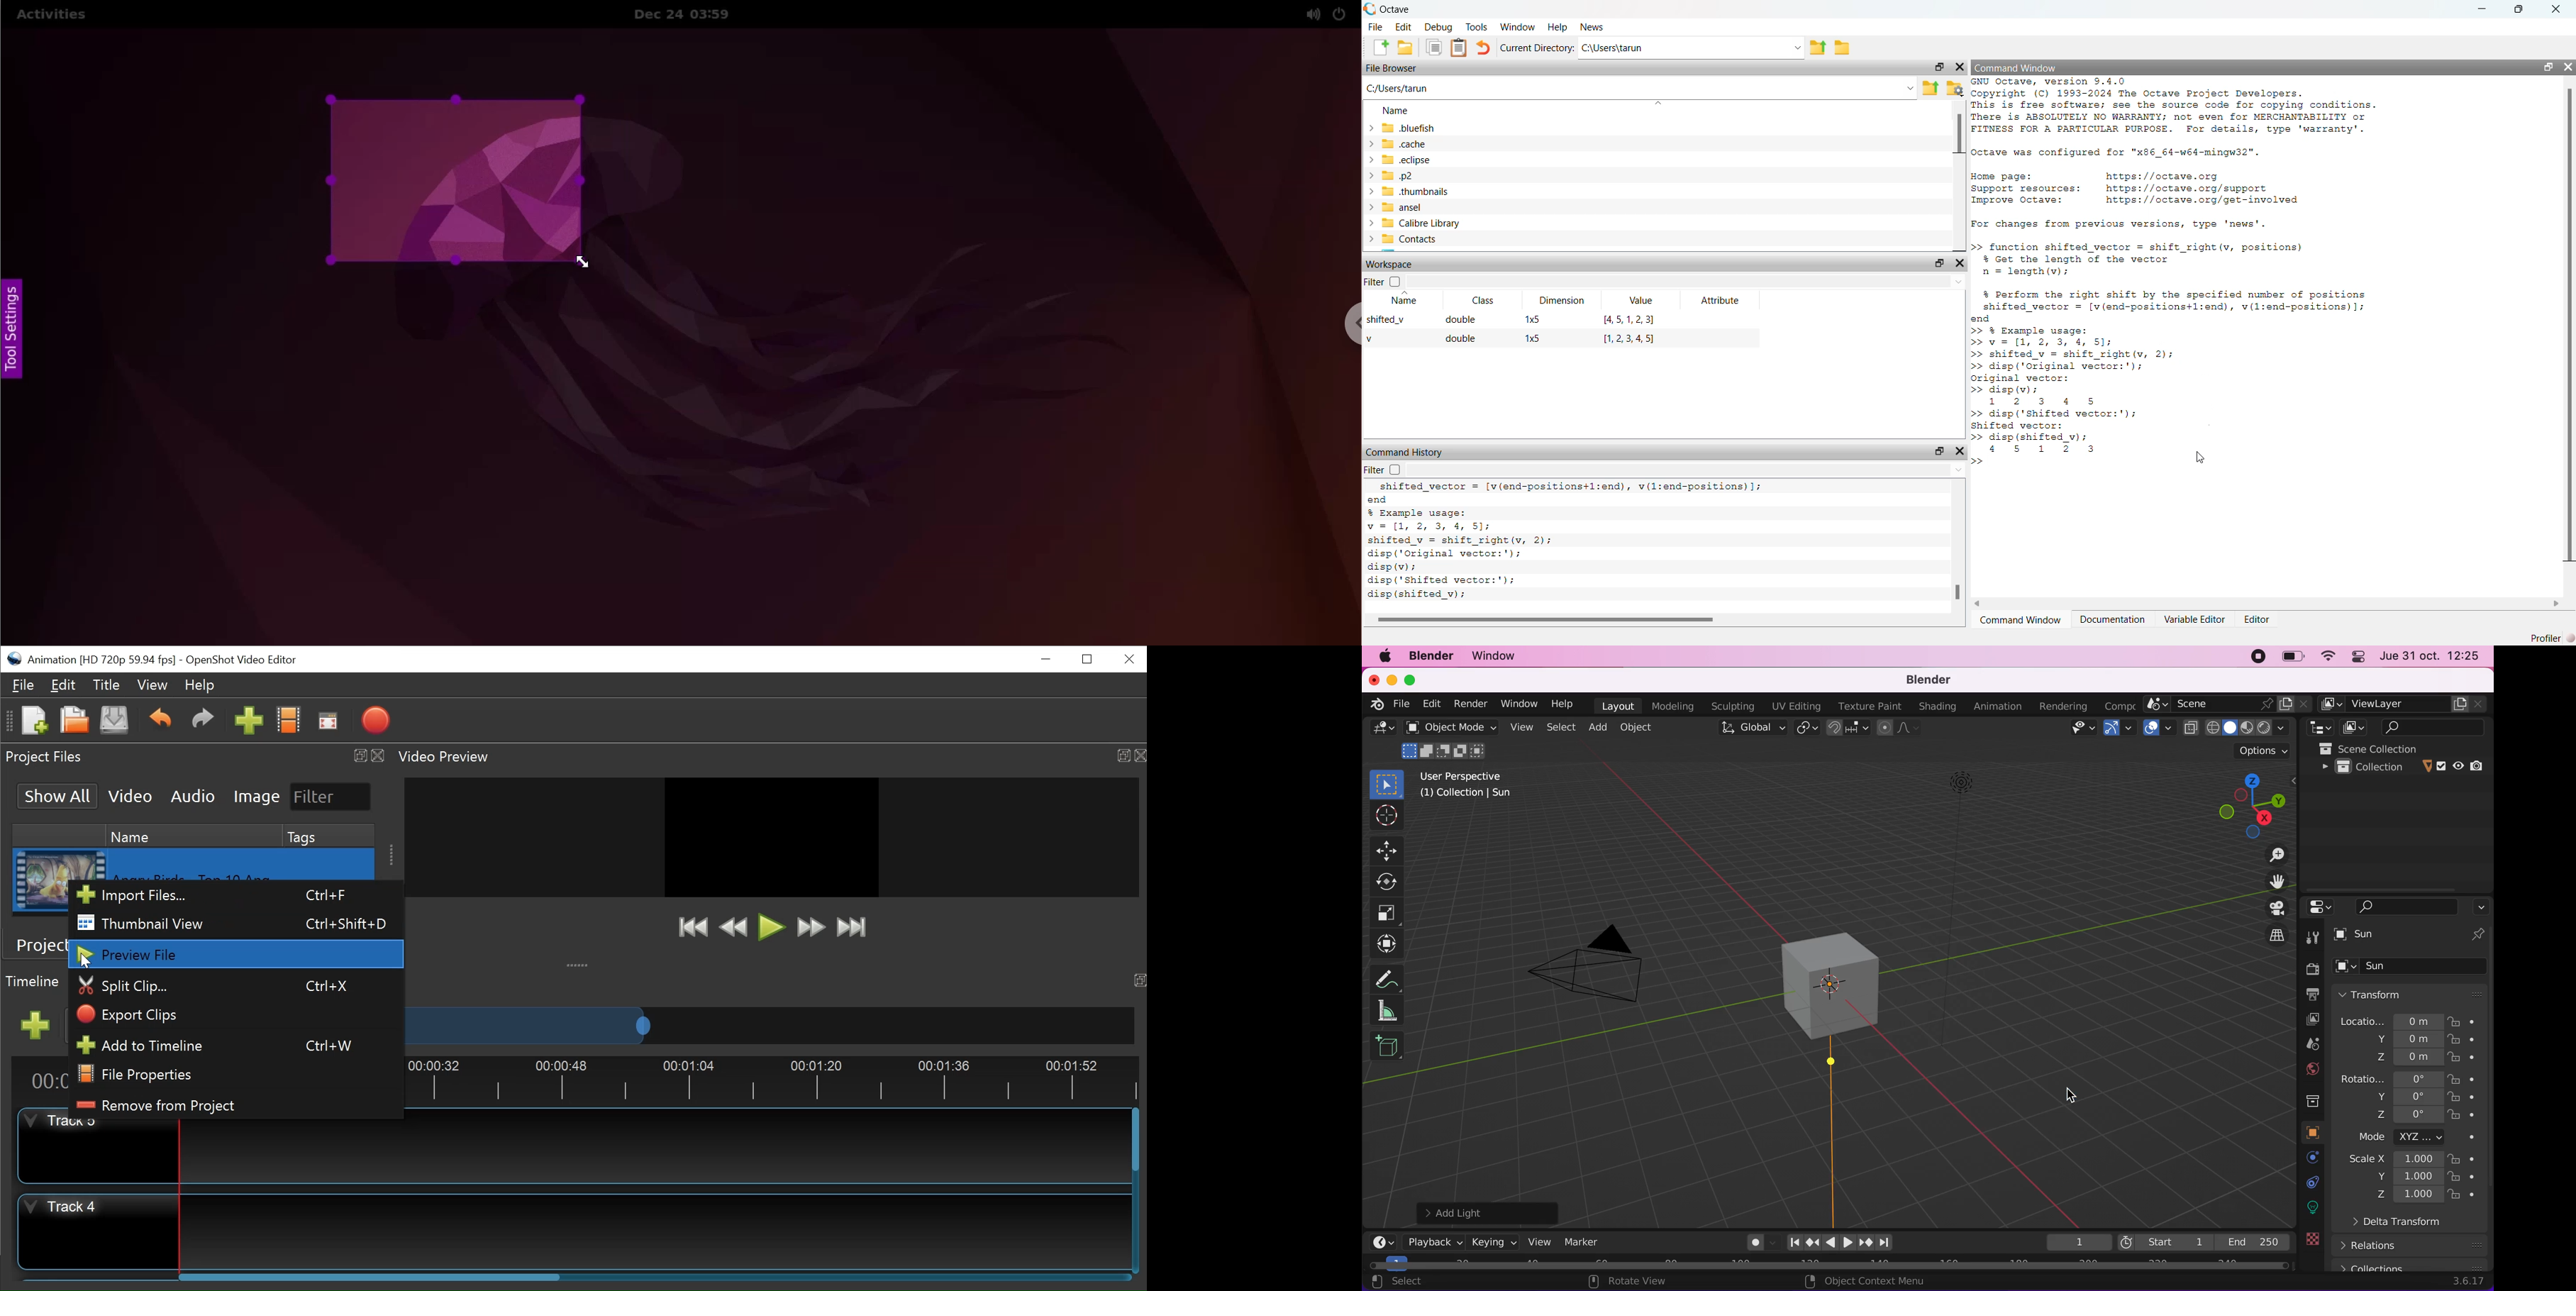 The image size is (2576, 1316). What do you see at coordinates (1385, 280) in the screenshot?
I see `filter` at bounding box center [1385, 280].